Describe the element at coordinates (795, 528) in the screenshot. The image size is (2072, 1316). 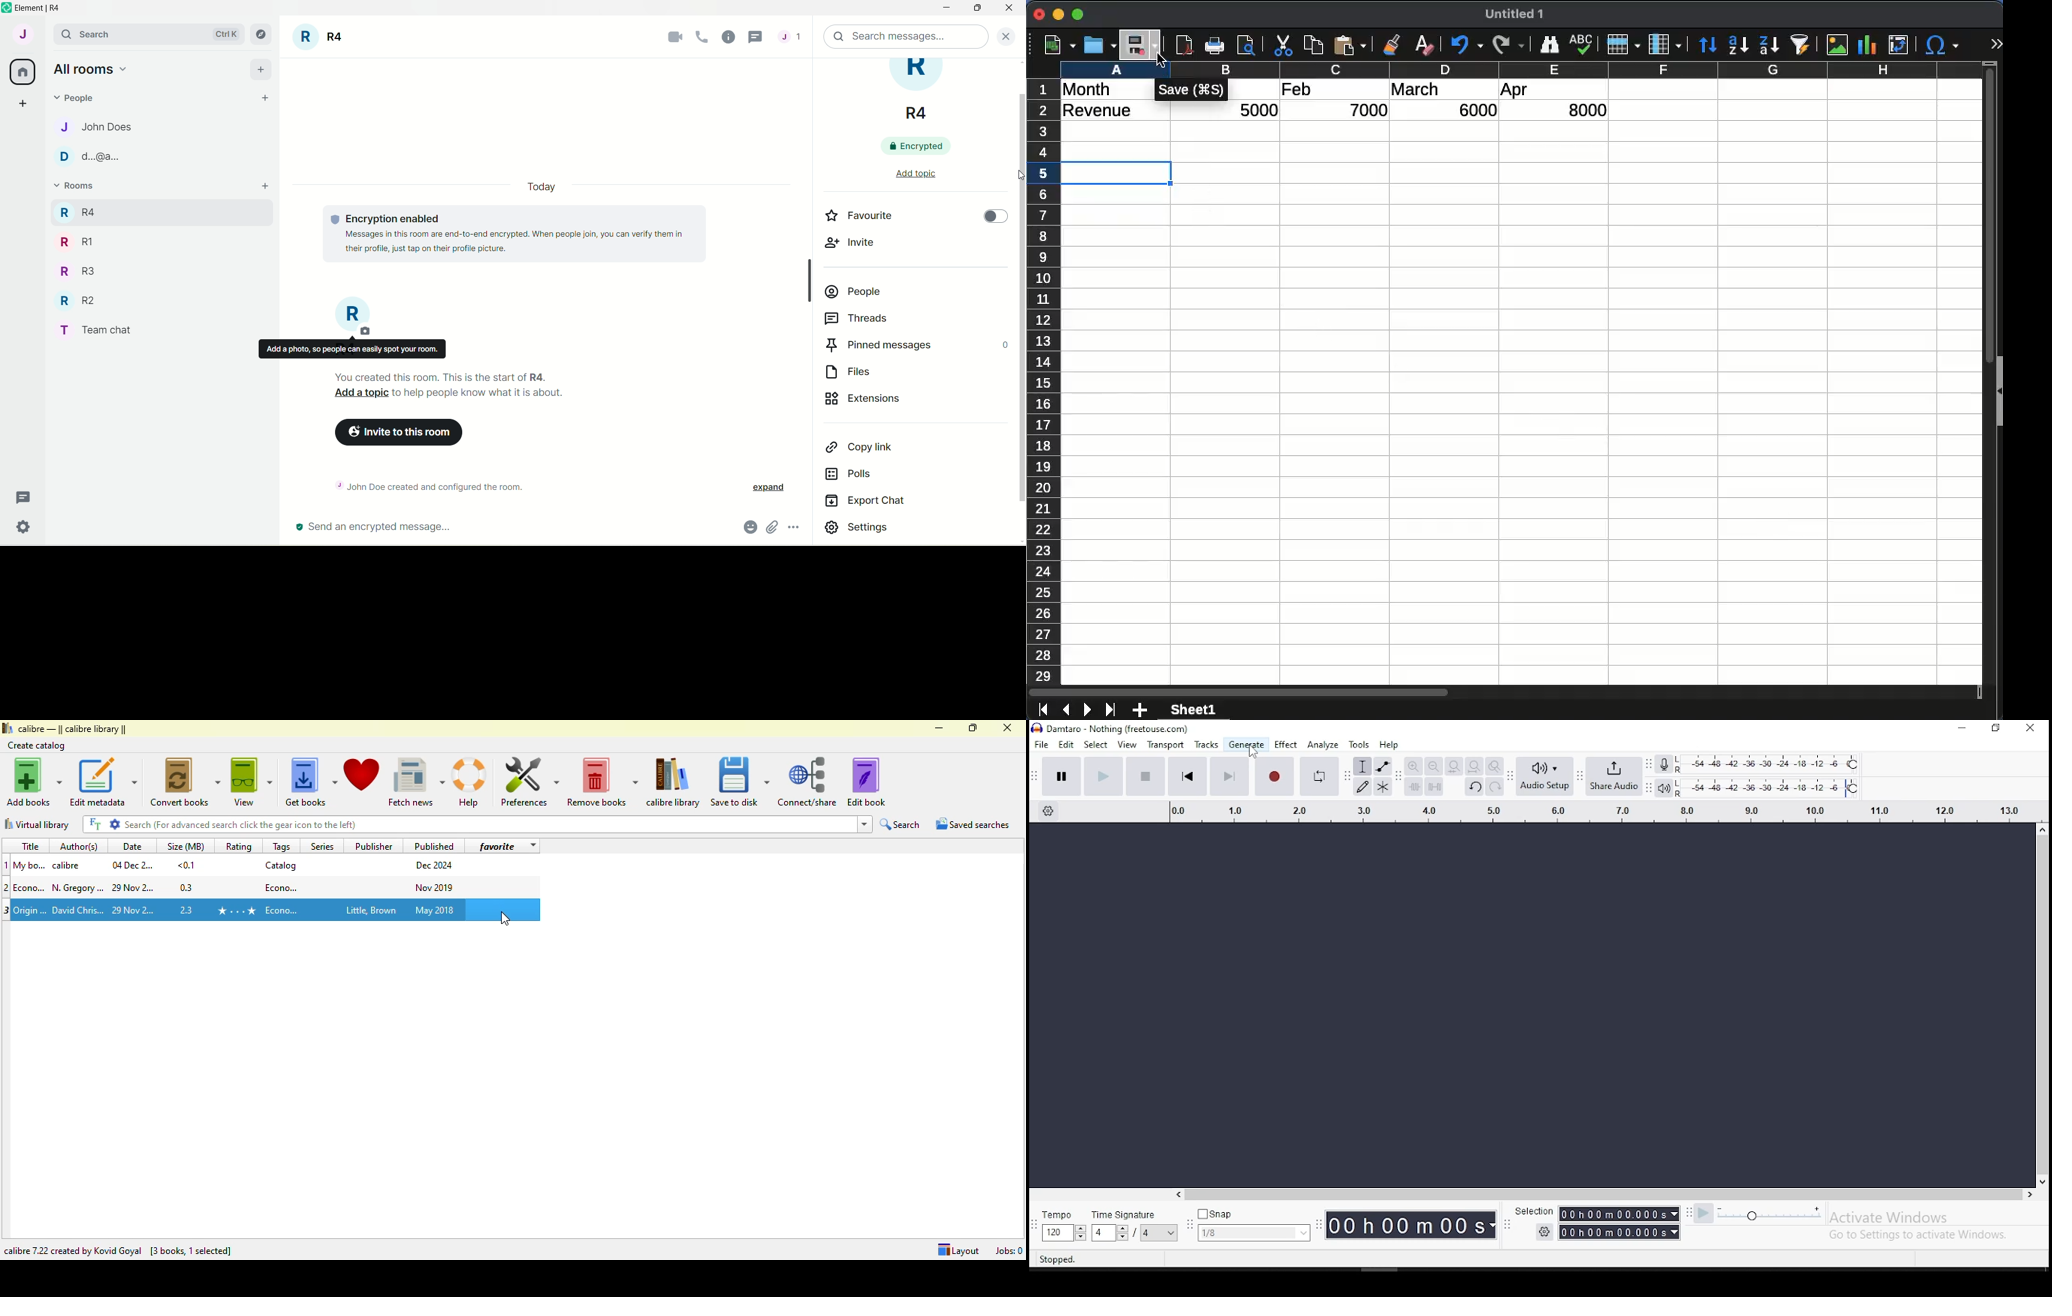
I see `options` at that location.